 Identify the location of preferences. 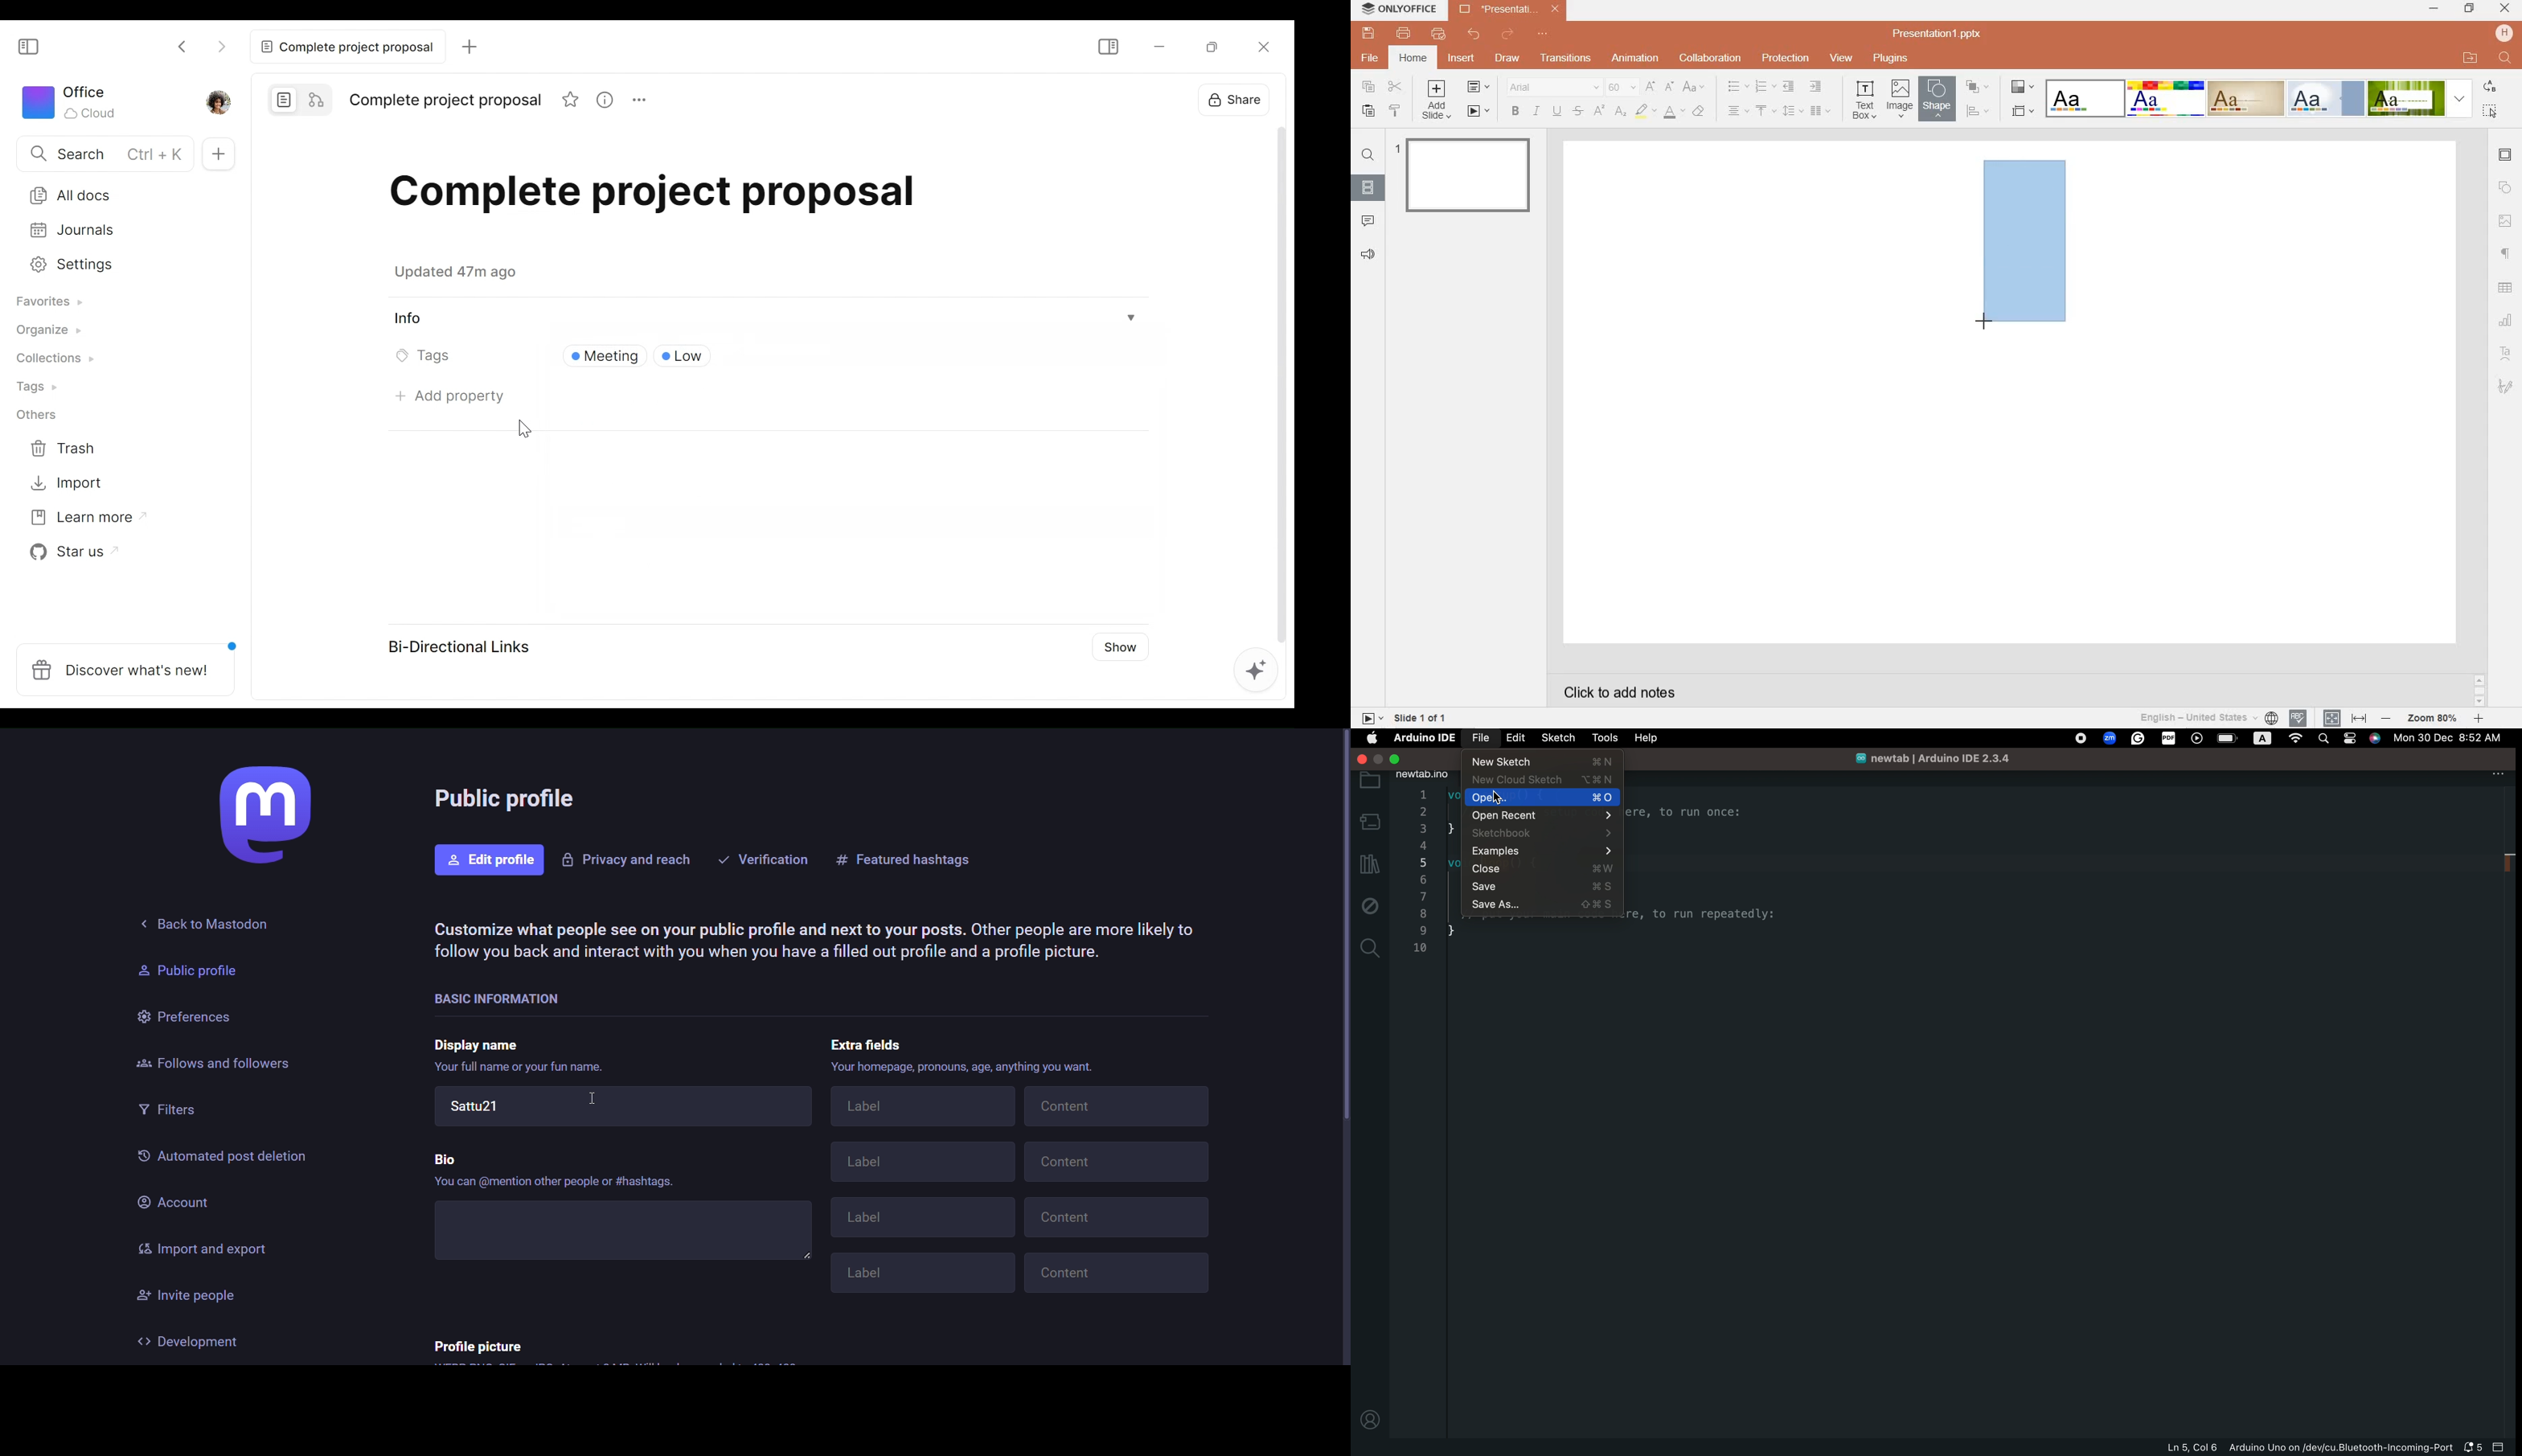
(185, 1014).